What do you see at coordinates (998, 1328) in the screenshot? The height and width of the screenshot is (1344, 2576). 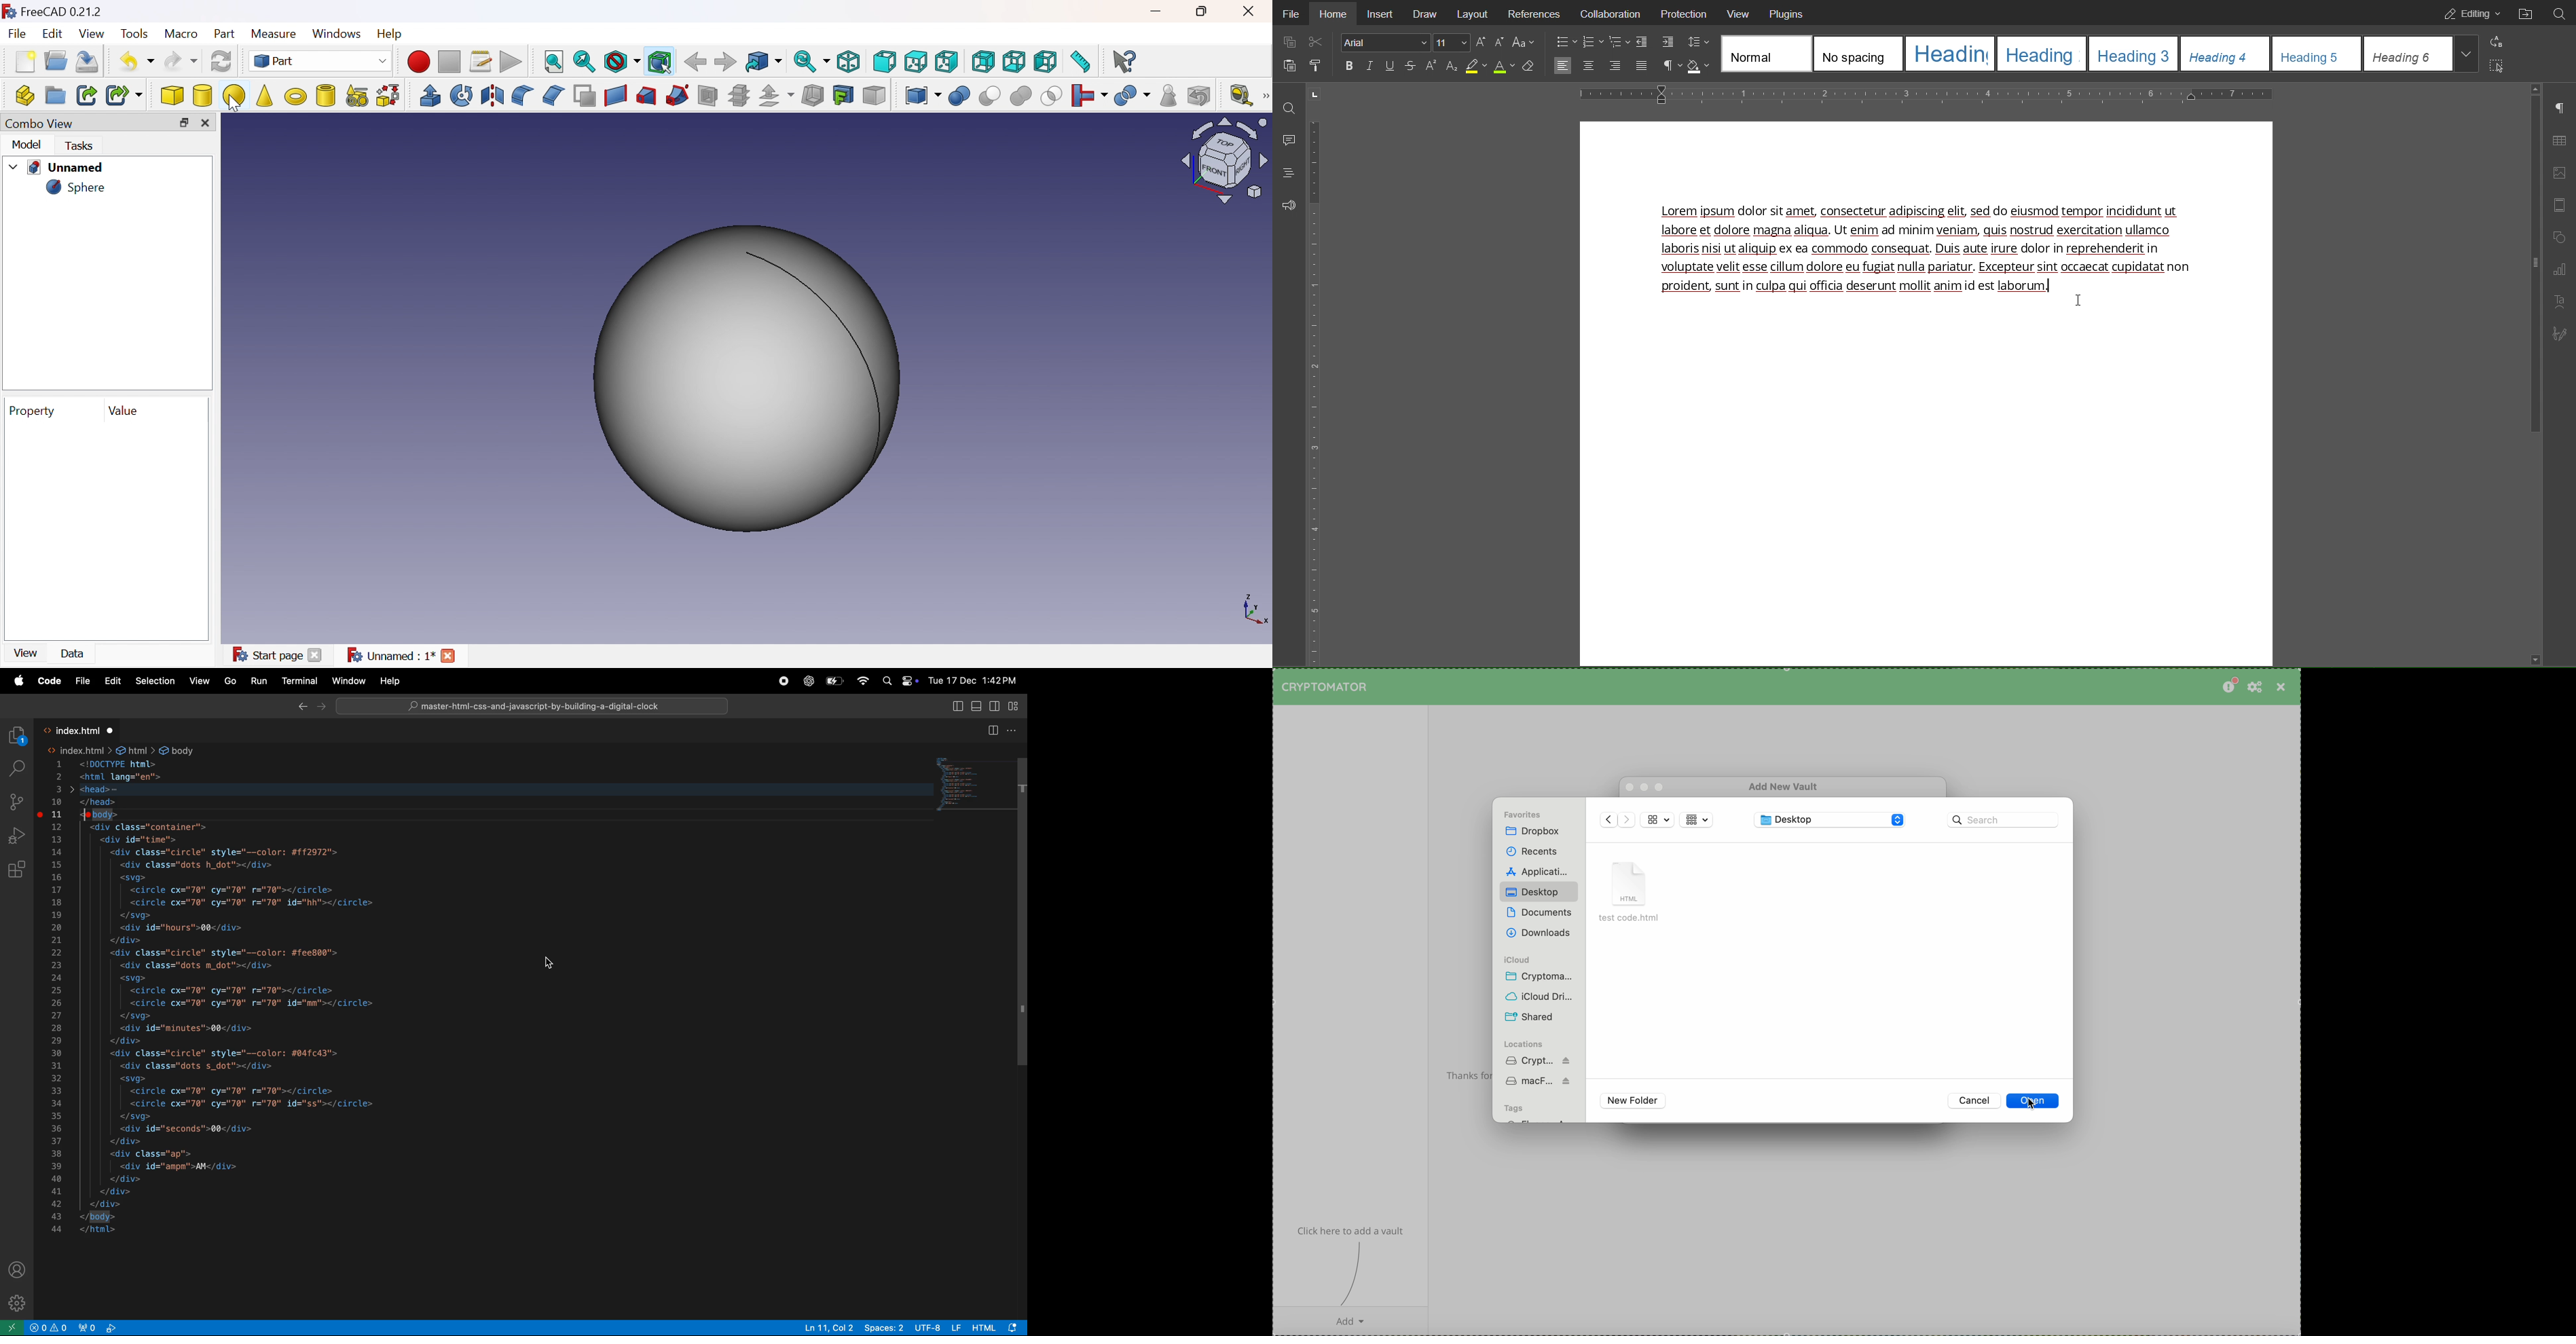 I see `Html` at bounding box center [998, 1328].